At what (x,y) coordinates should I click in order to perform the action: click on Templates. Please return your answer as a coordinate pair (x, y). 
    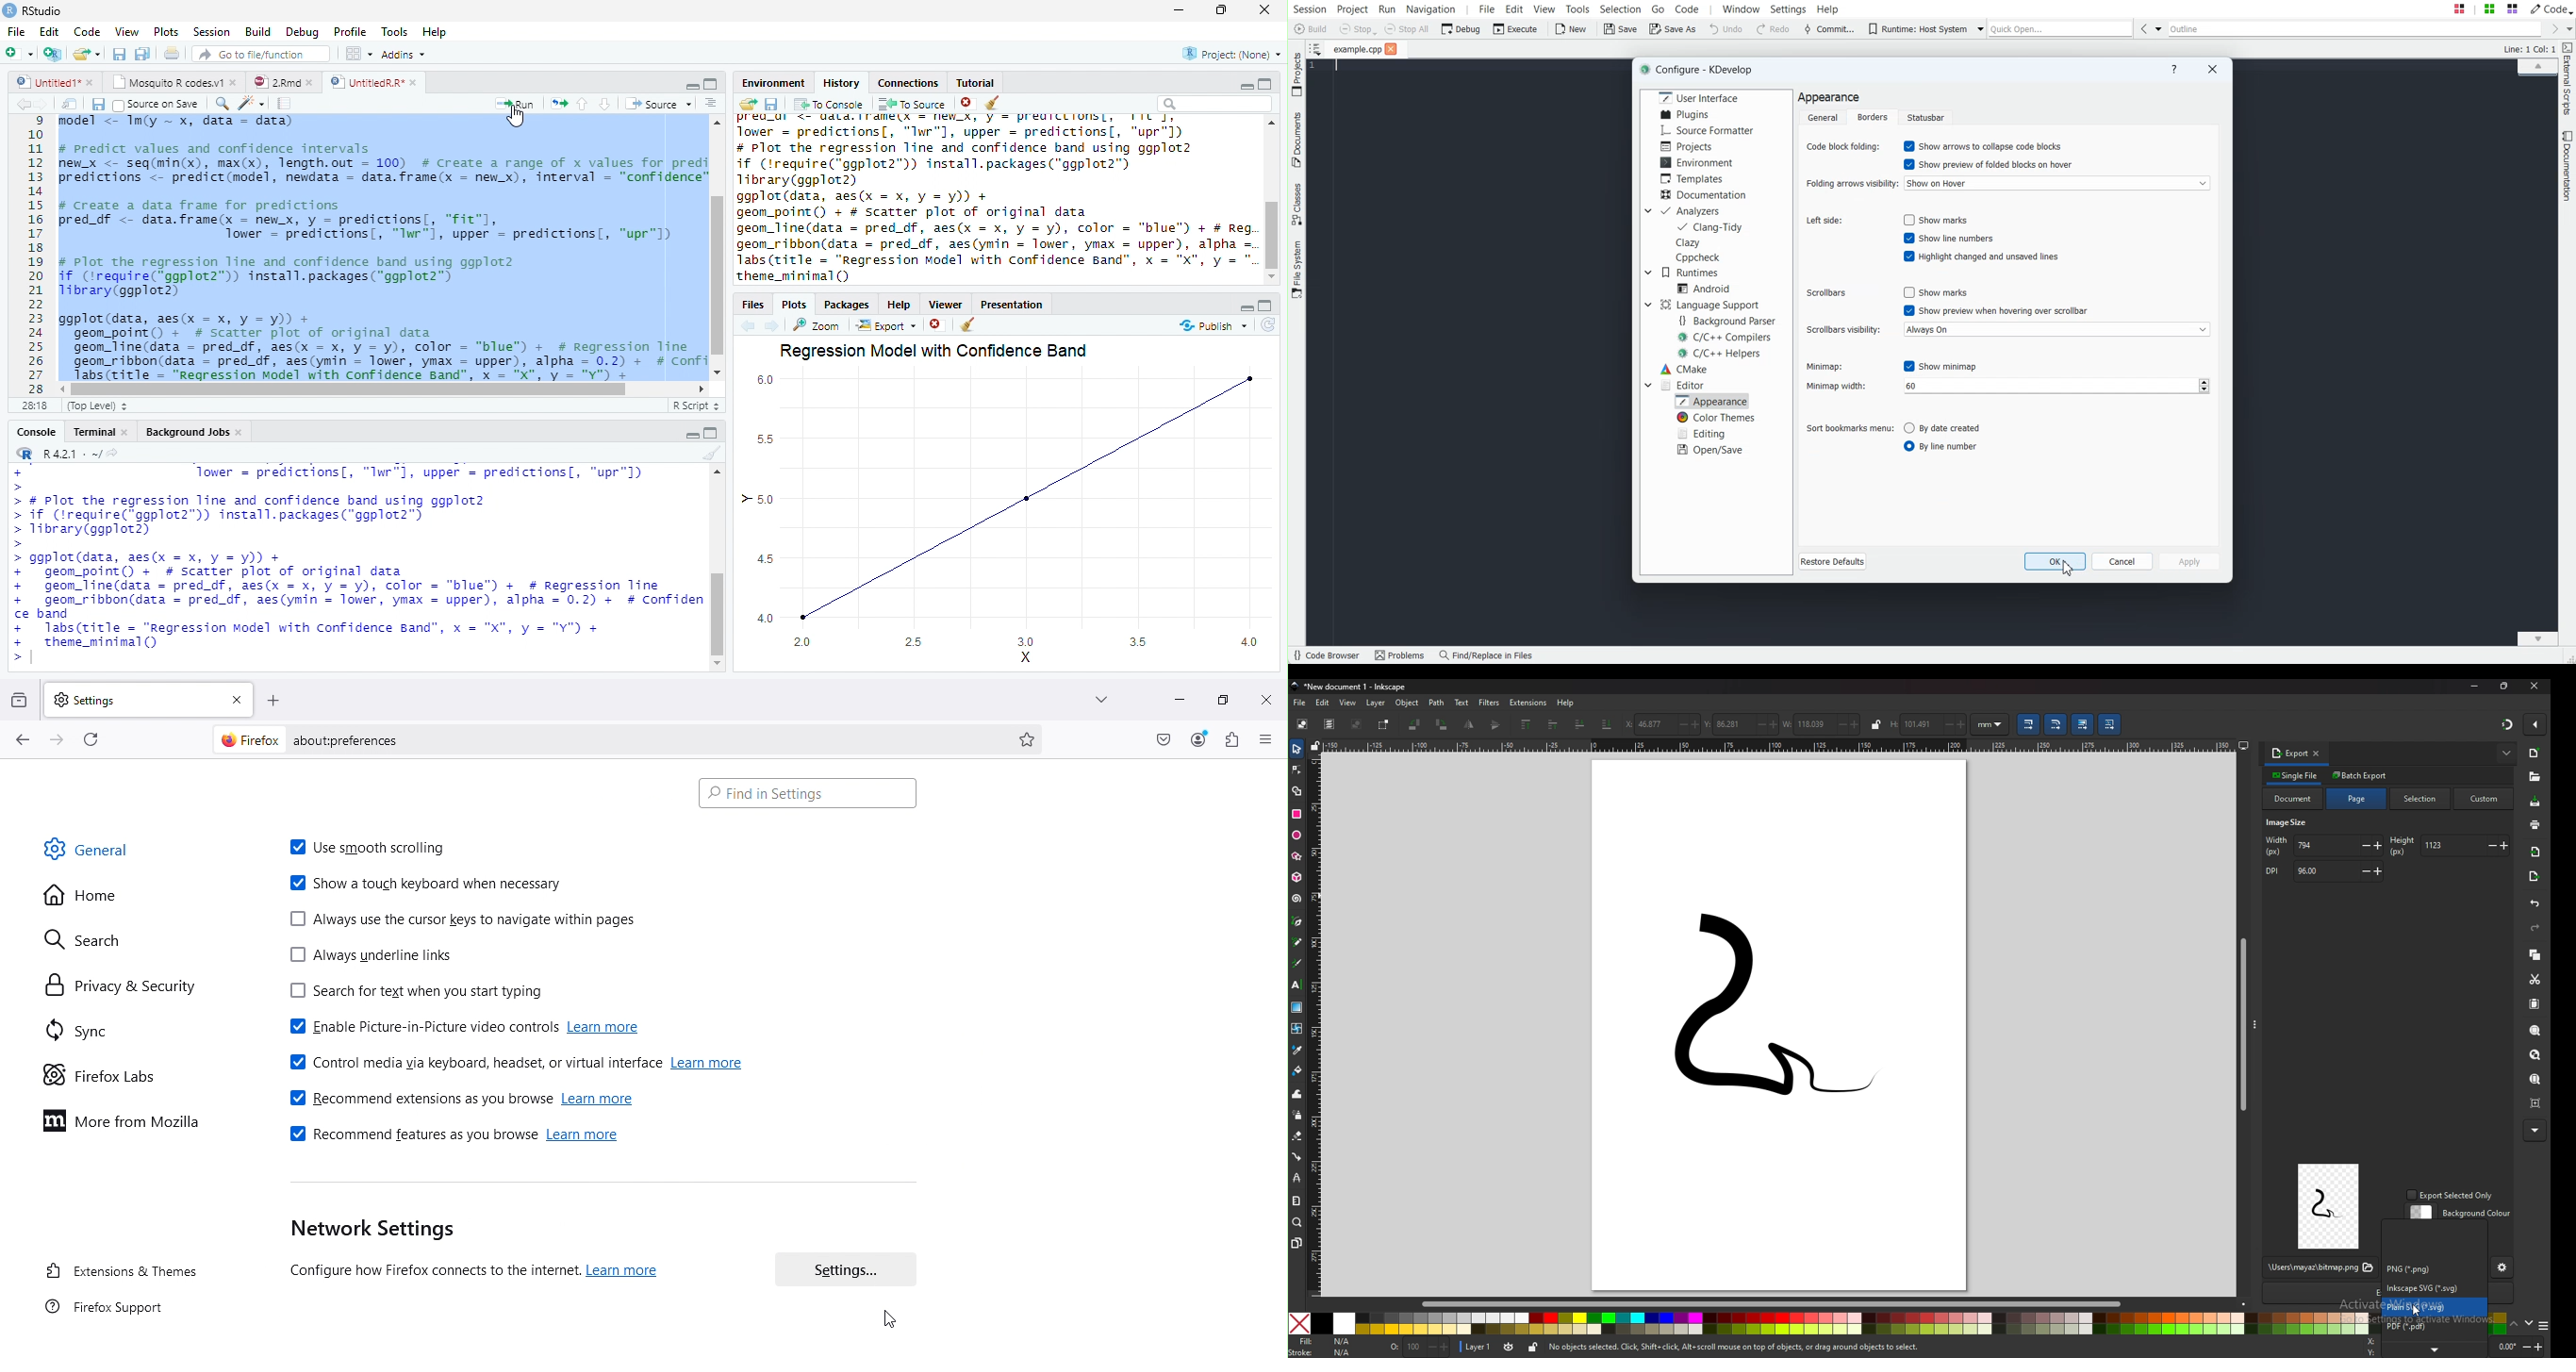
    Looking at the image, I should click on (1693, 178).